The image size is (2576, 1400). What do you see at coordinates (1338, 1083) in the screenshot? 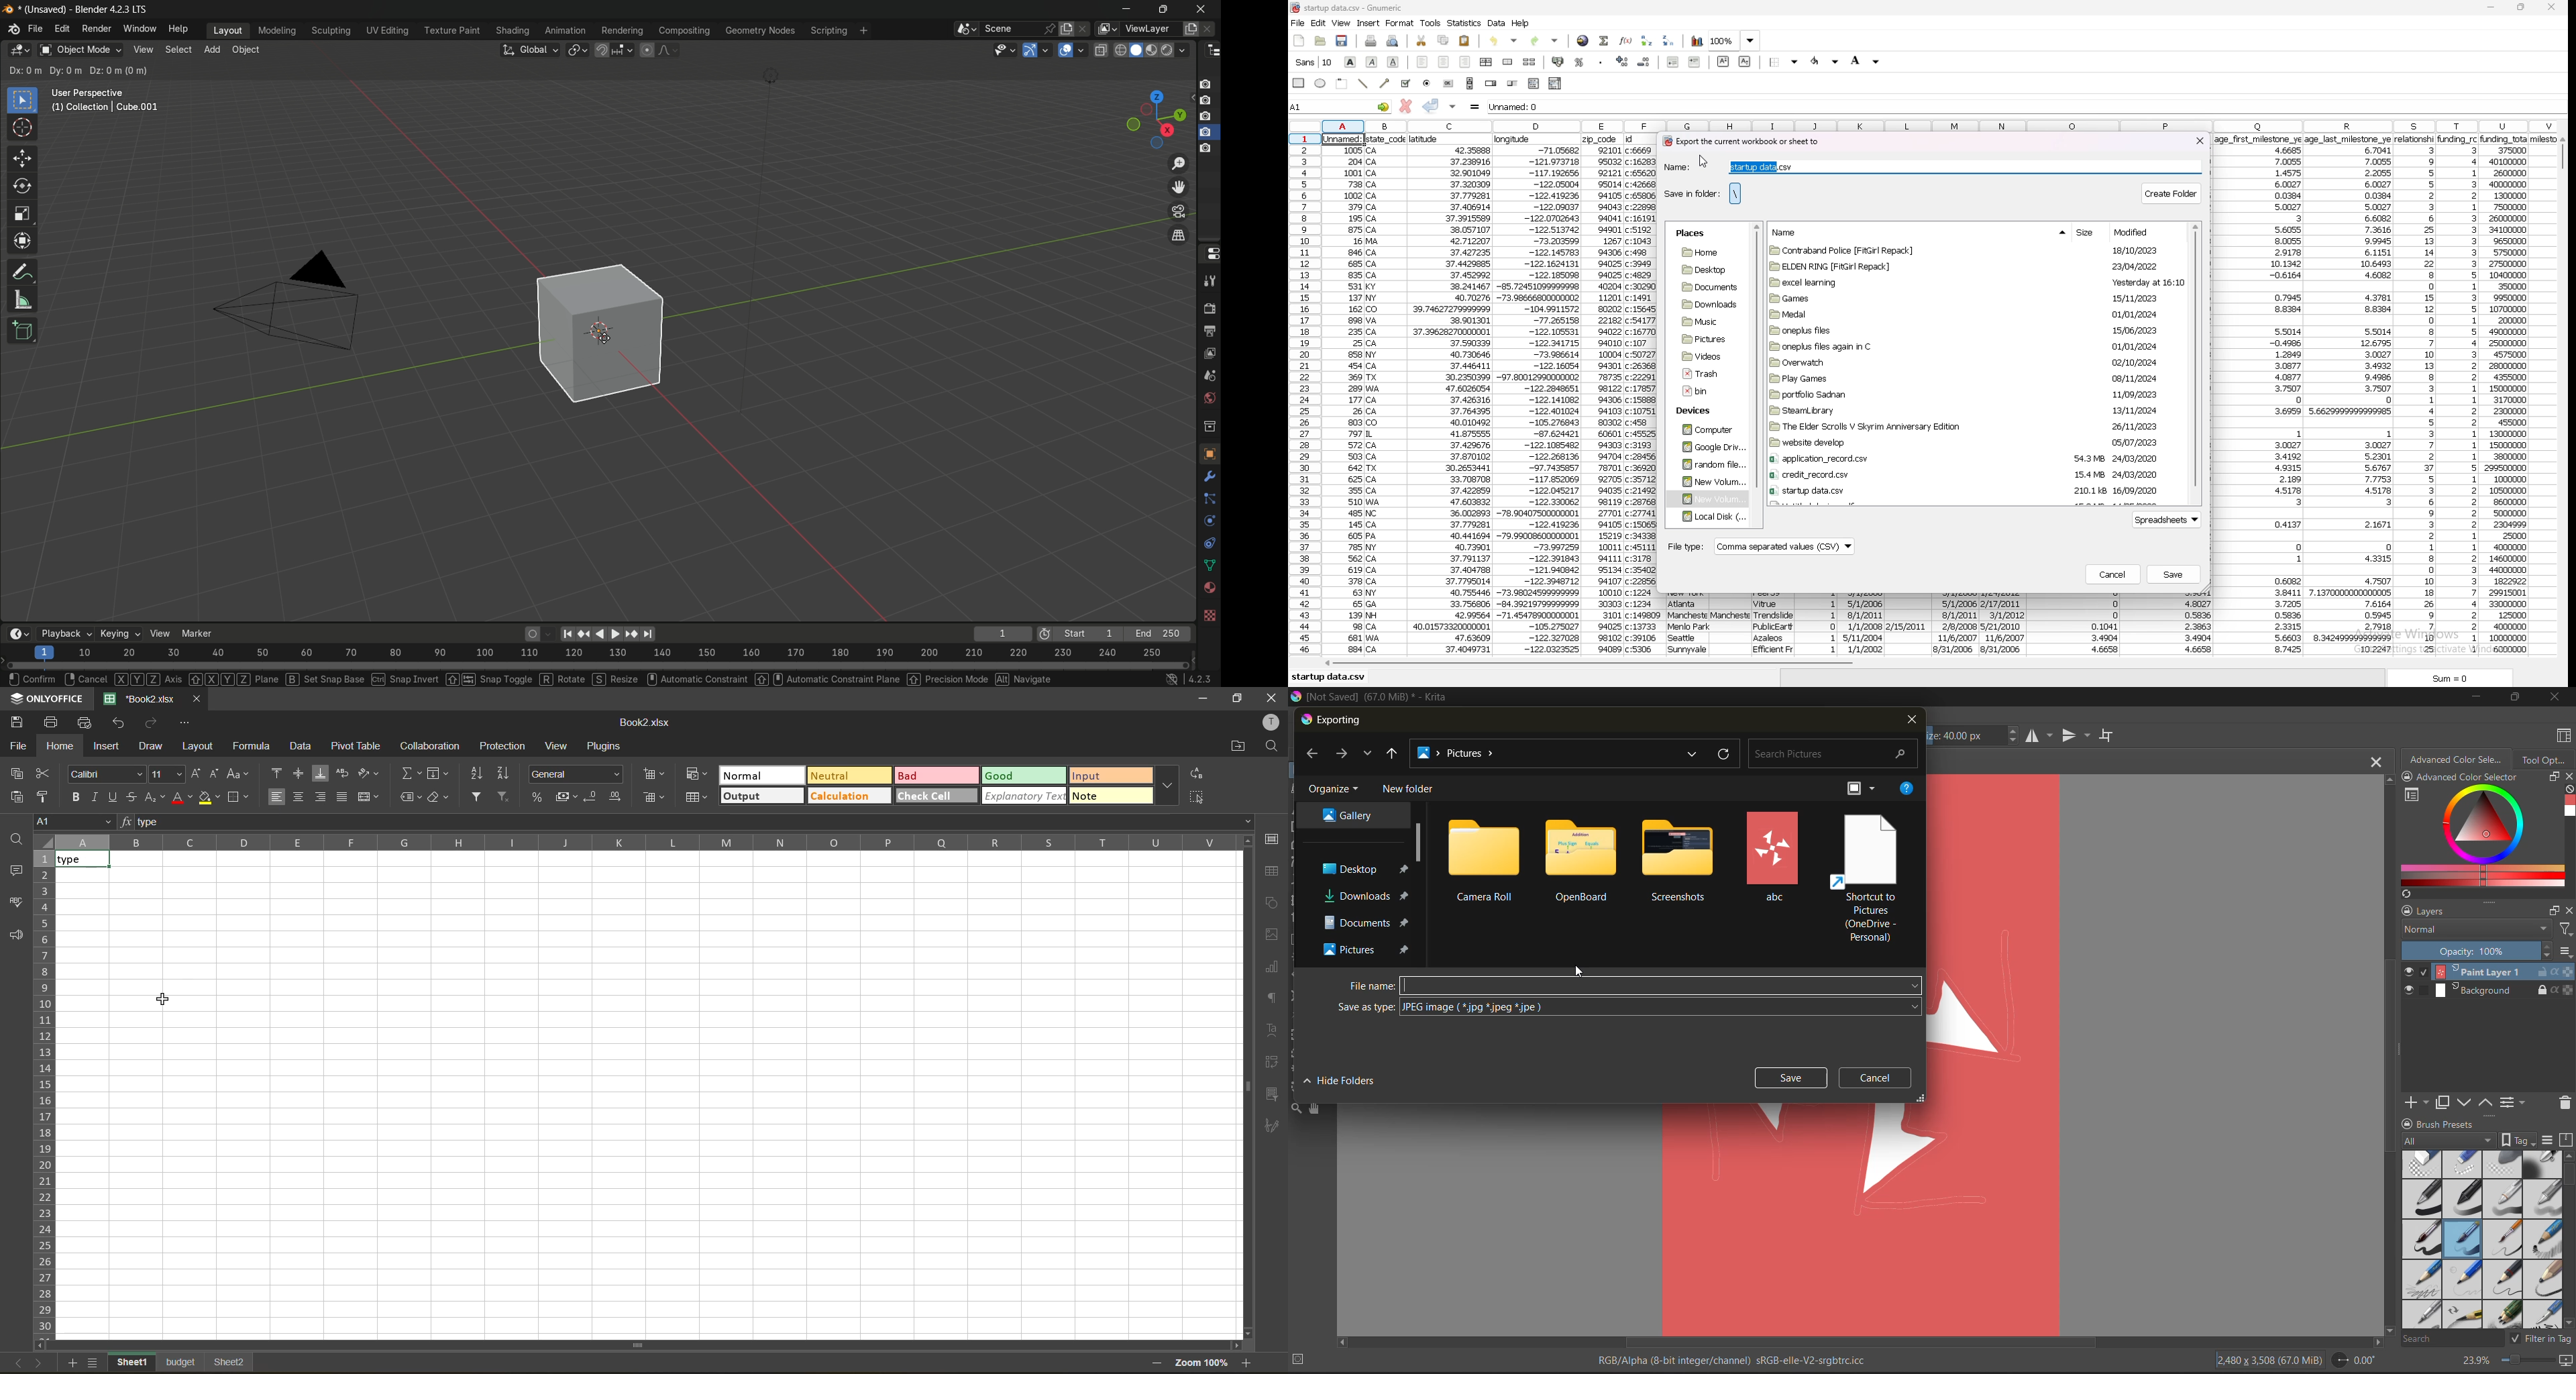
I see `hide folders` at bounding box center [1338, 1083].